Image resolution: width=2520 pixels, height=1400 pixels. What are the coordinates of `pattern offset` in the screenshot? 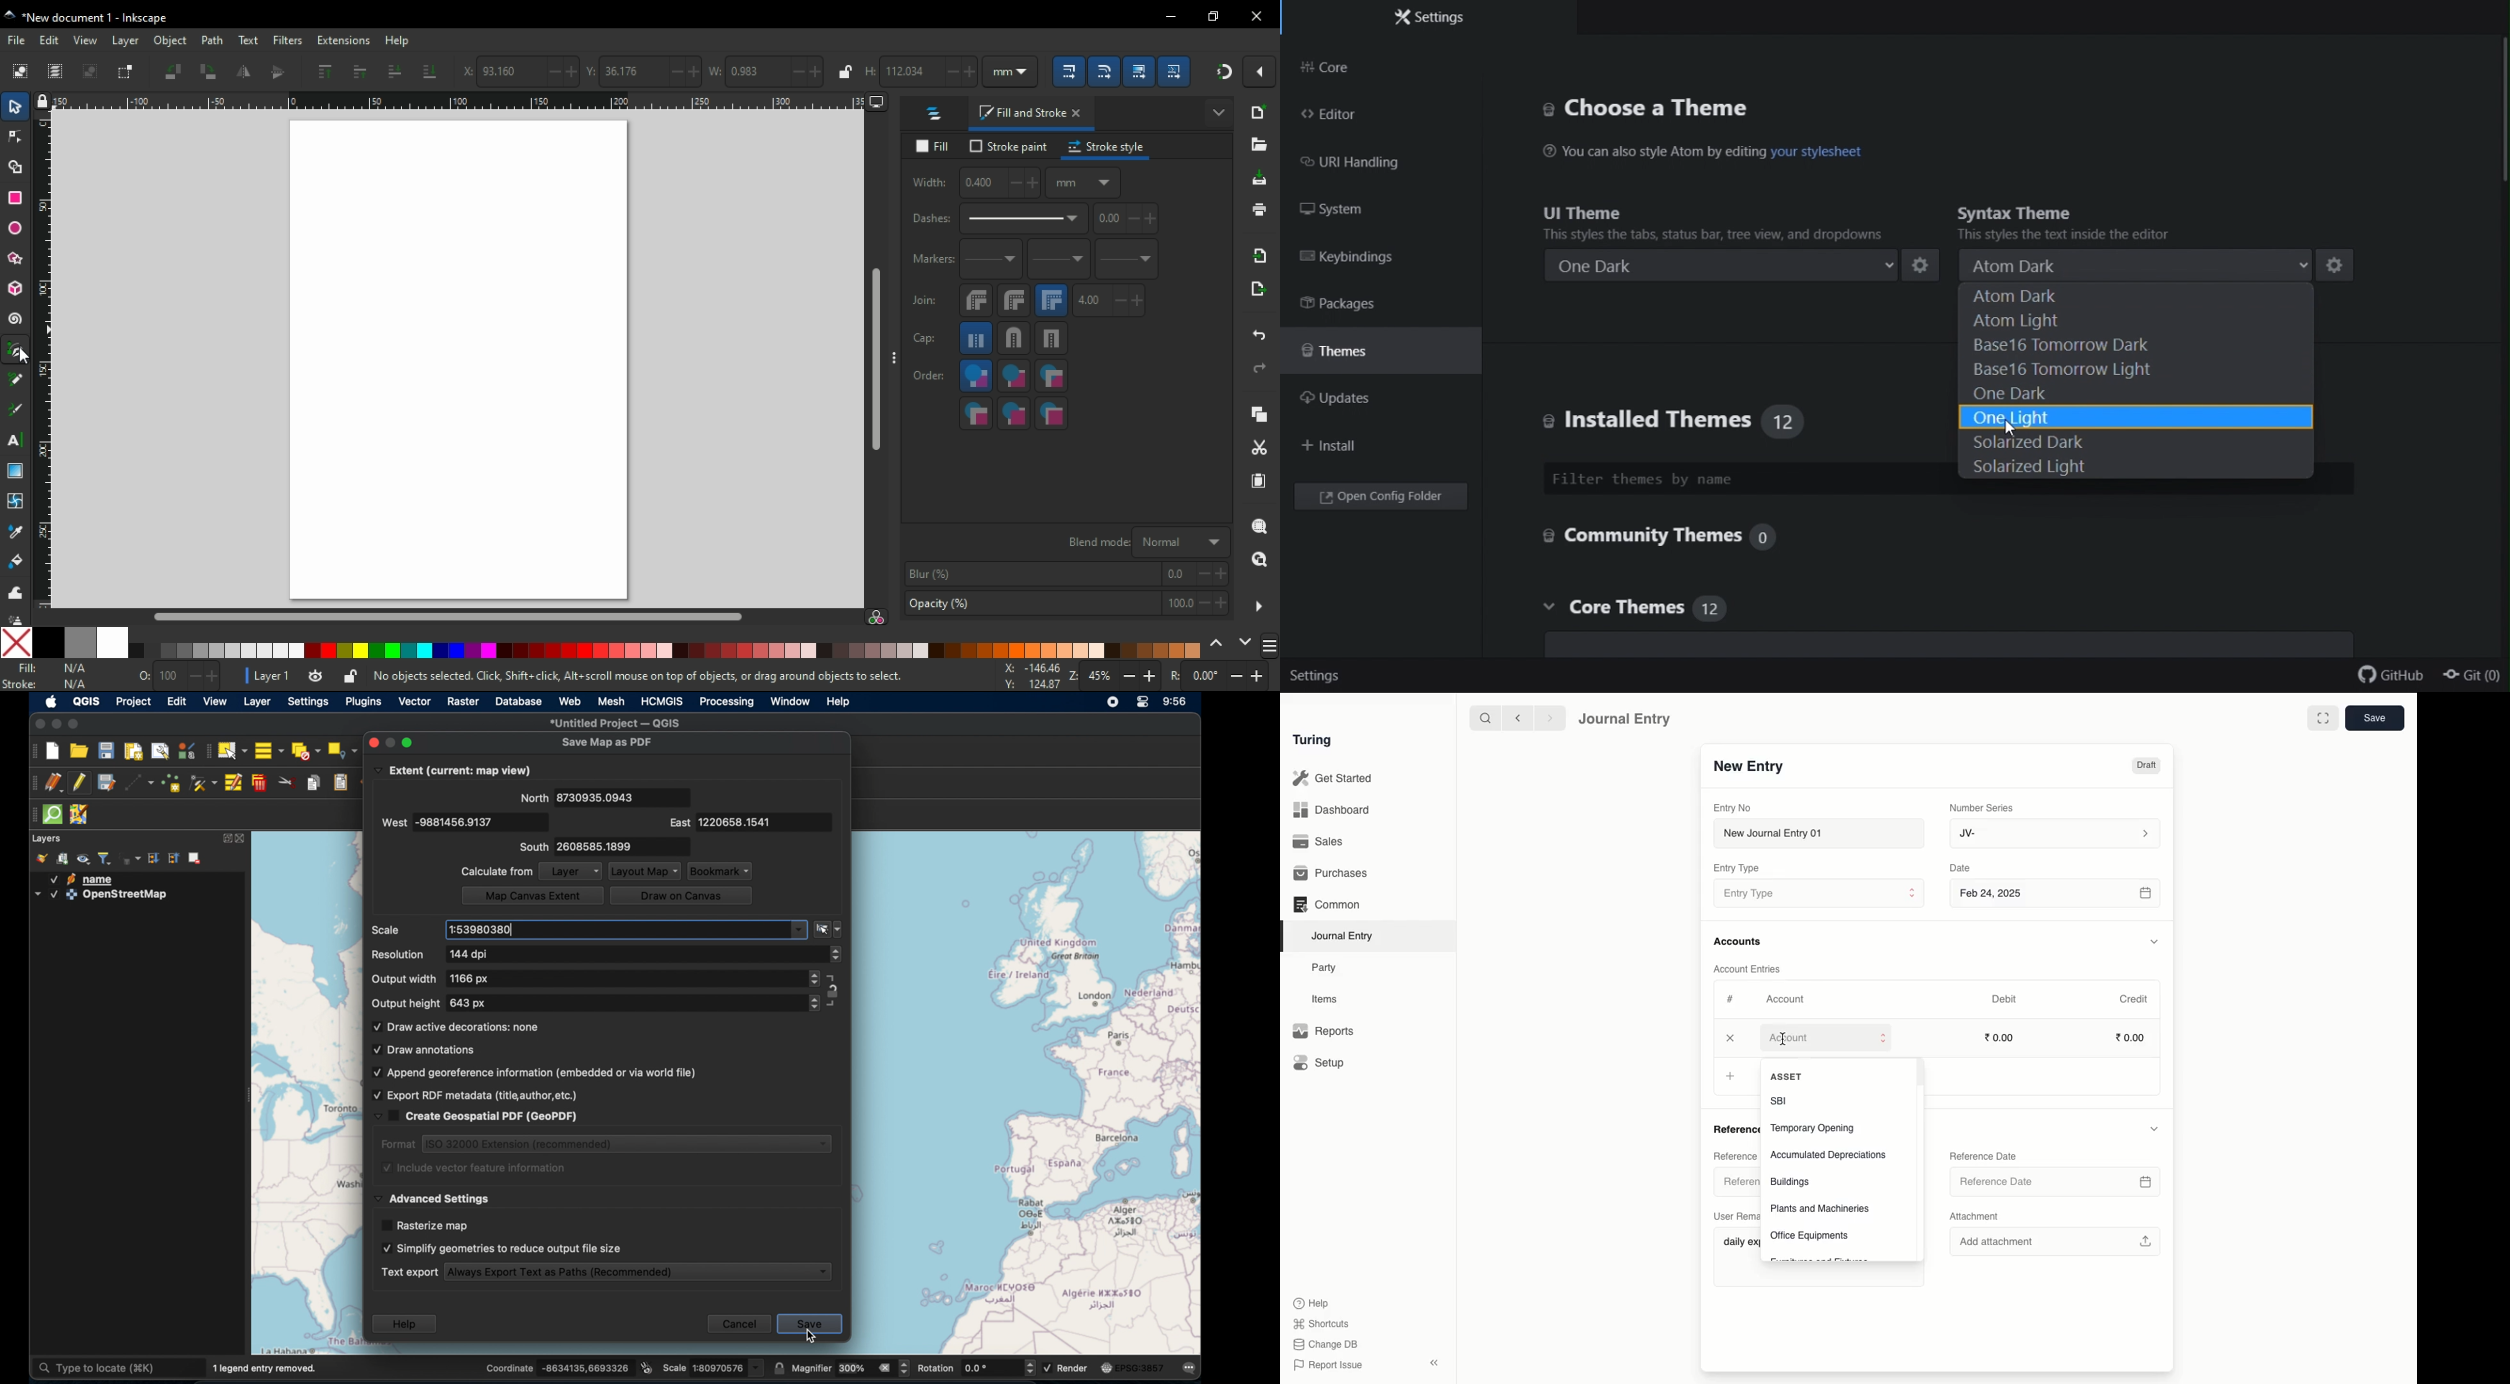 It's located at (1127, 219).